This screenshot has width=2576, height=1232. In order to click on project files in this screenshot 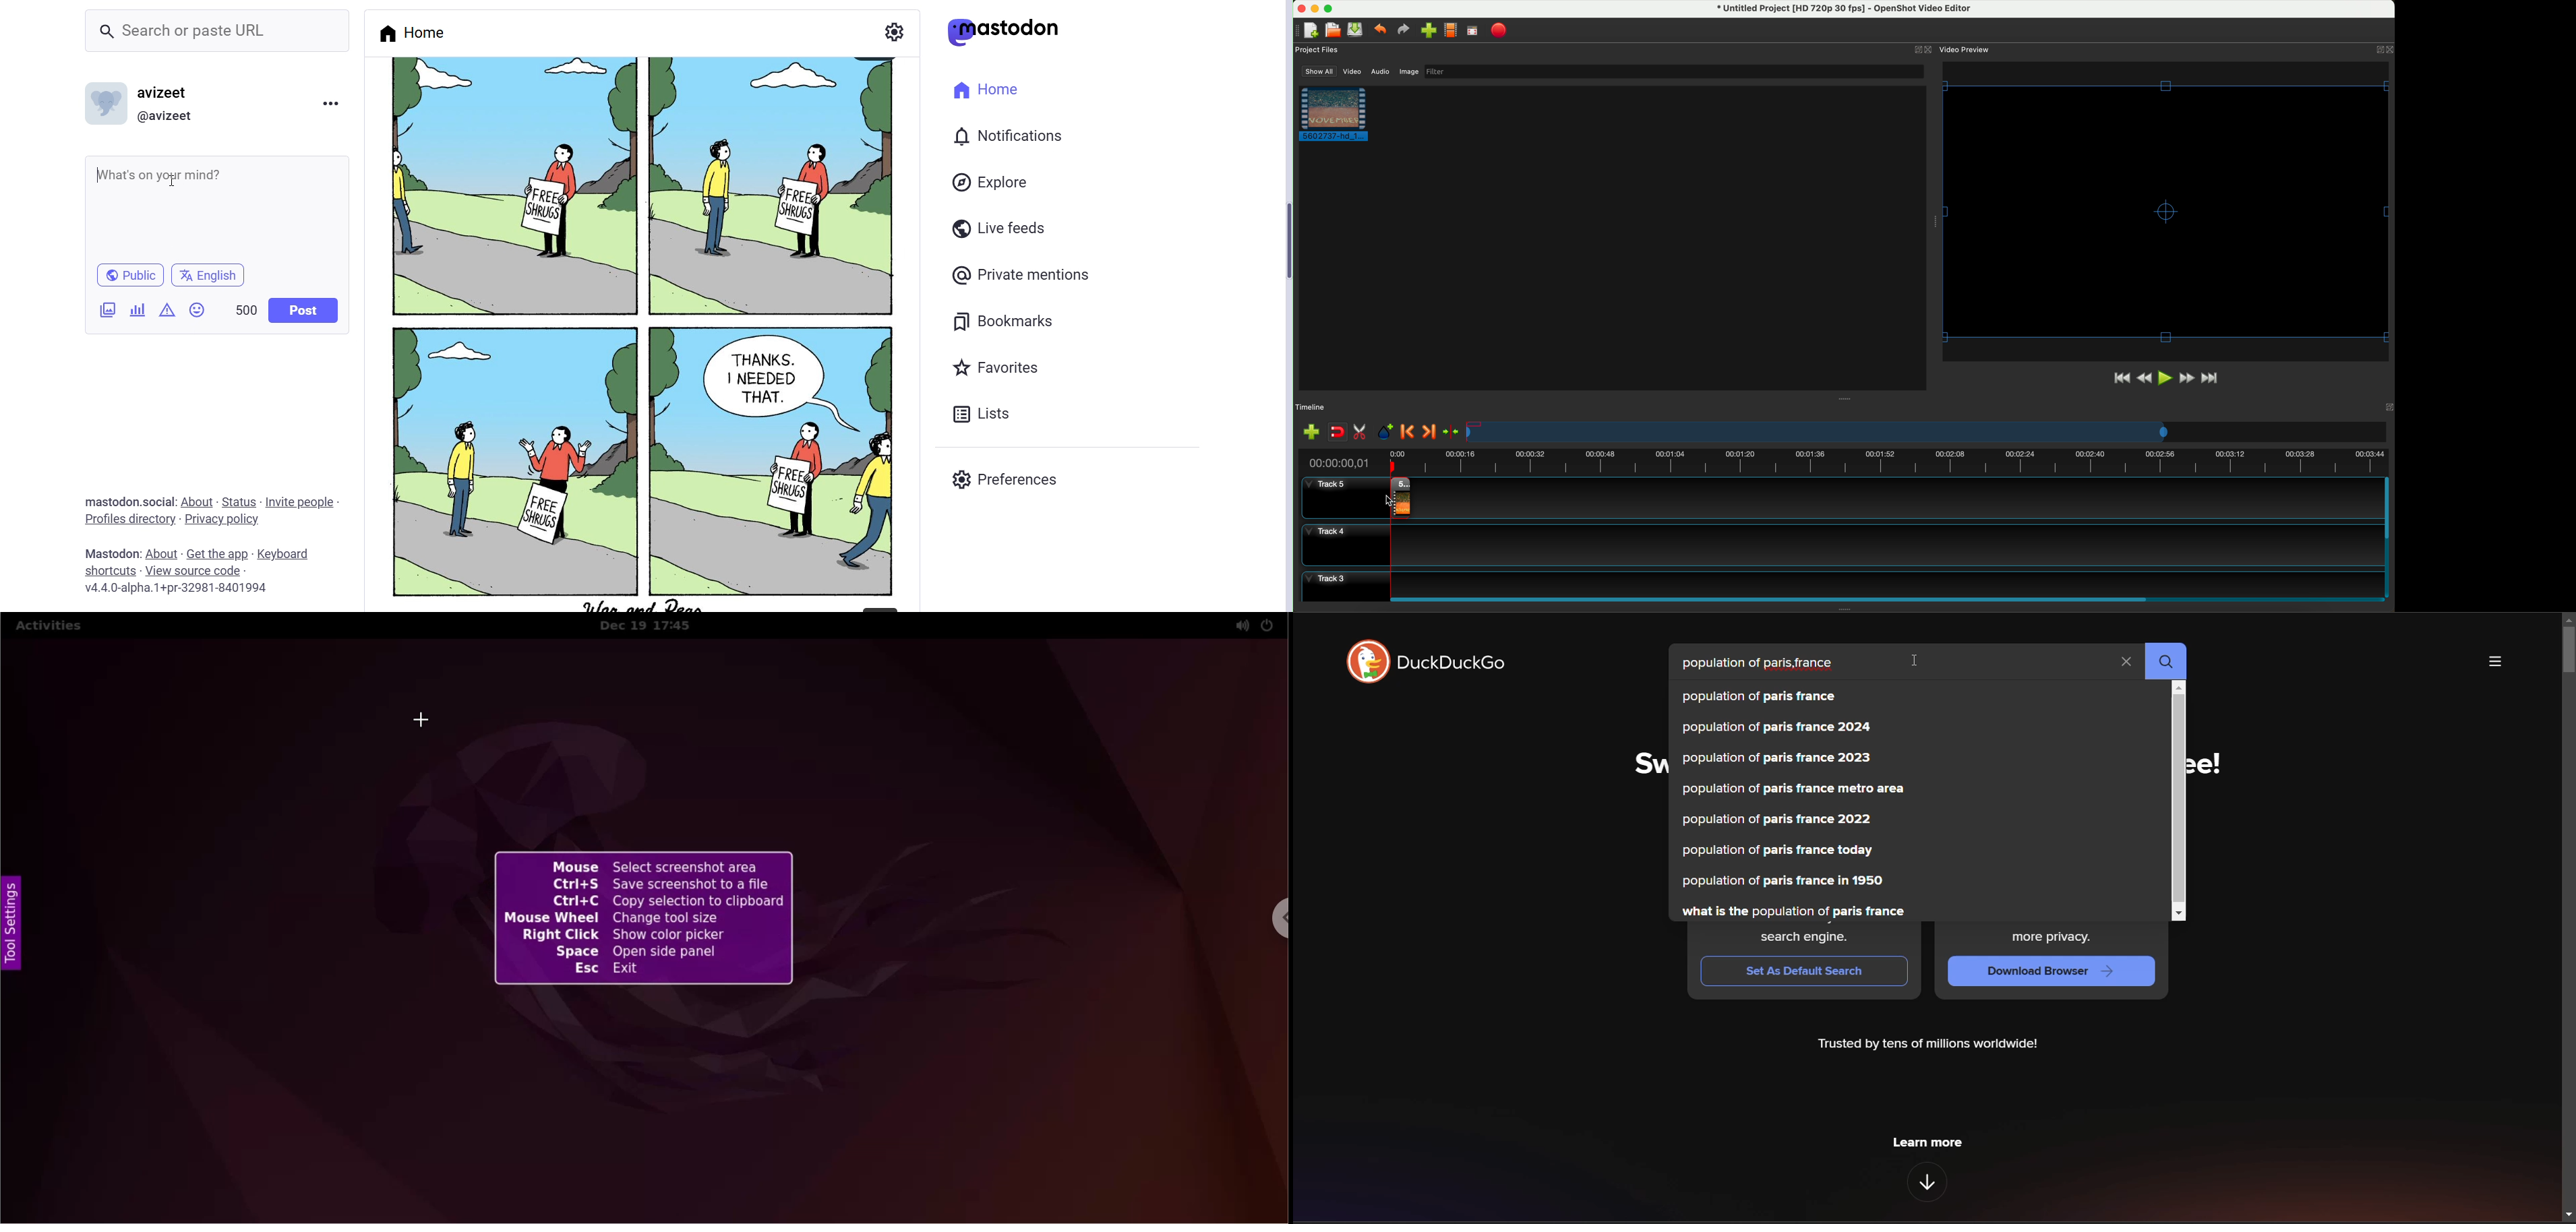, I will do `click(1318, 49)`.